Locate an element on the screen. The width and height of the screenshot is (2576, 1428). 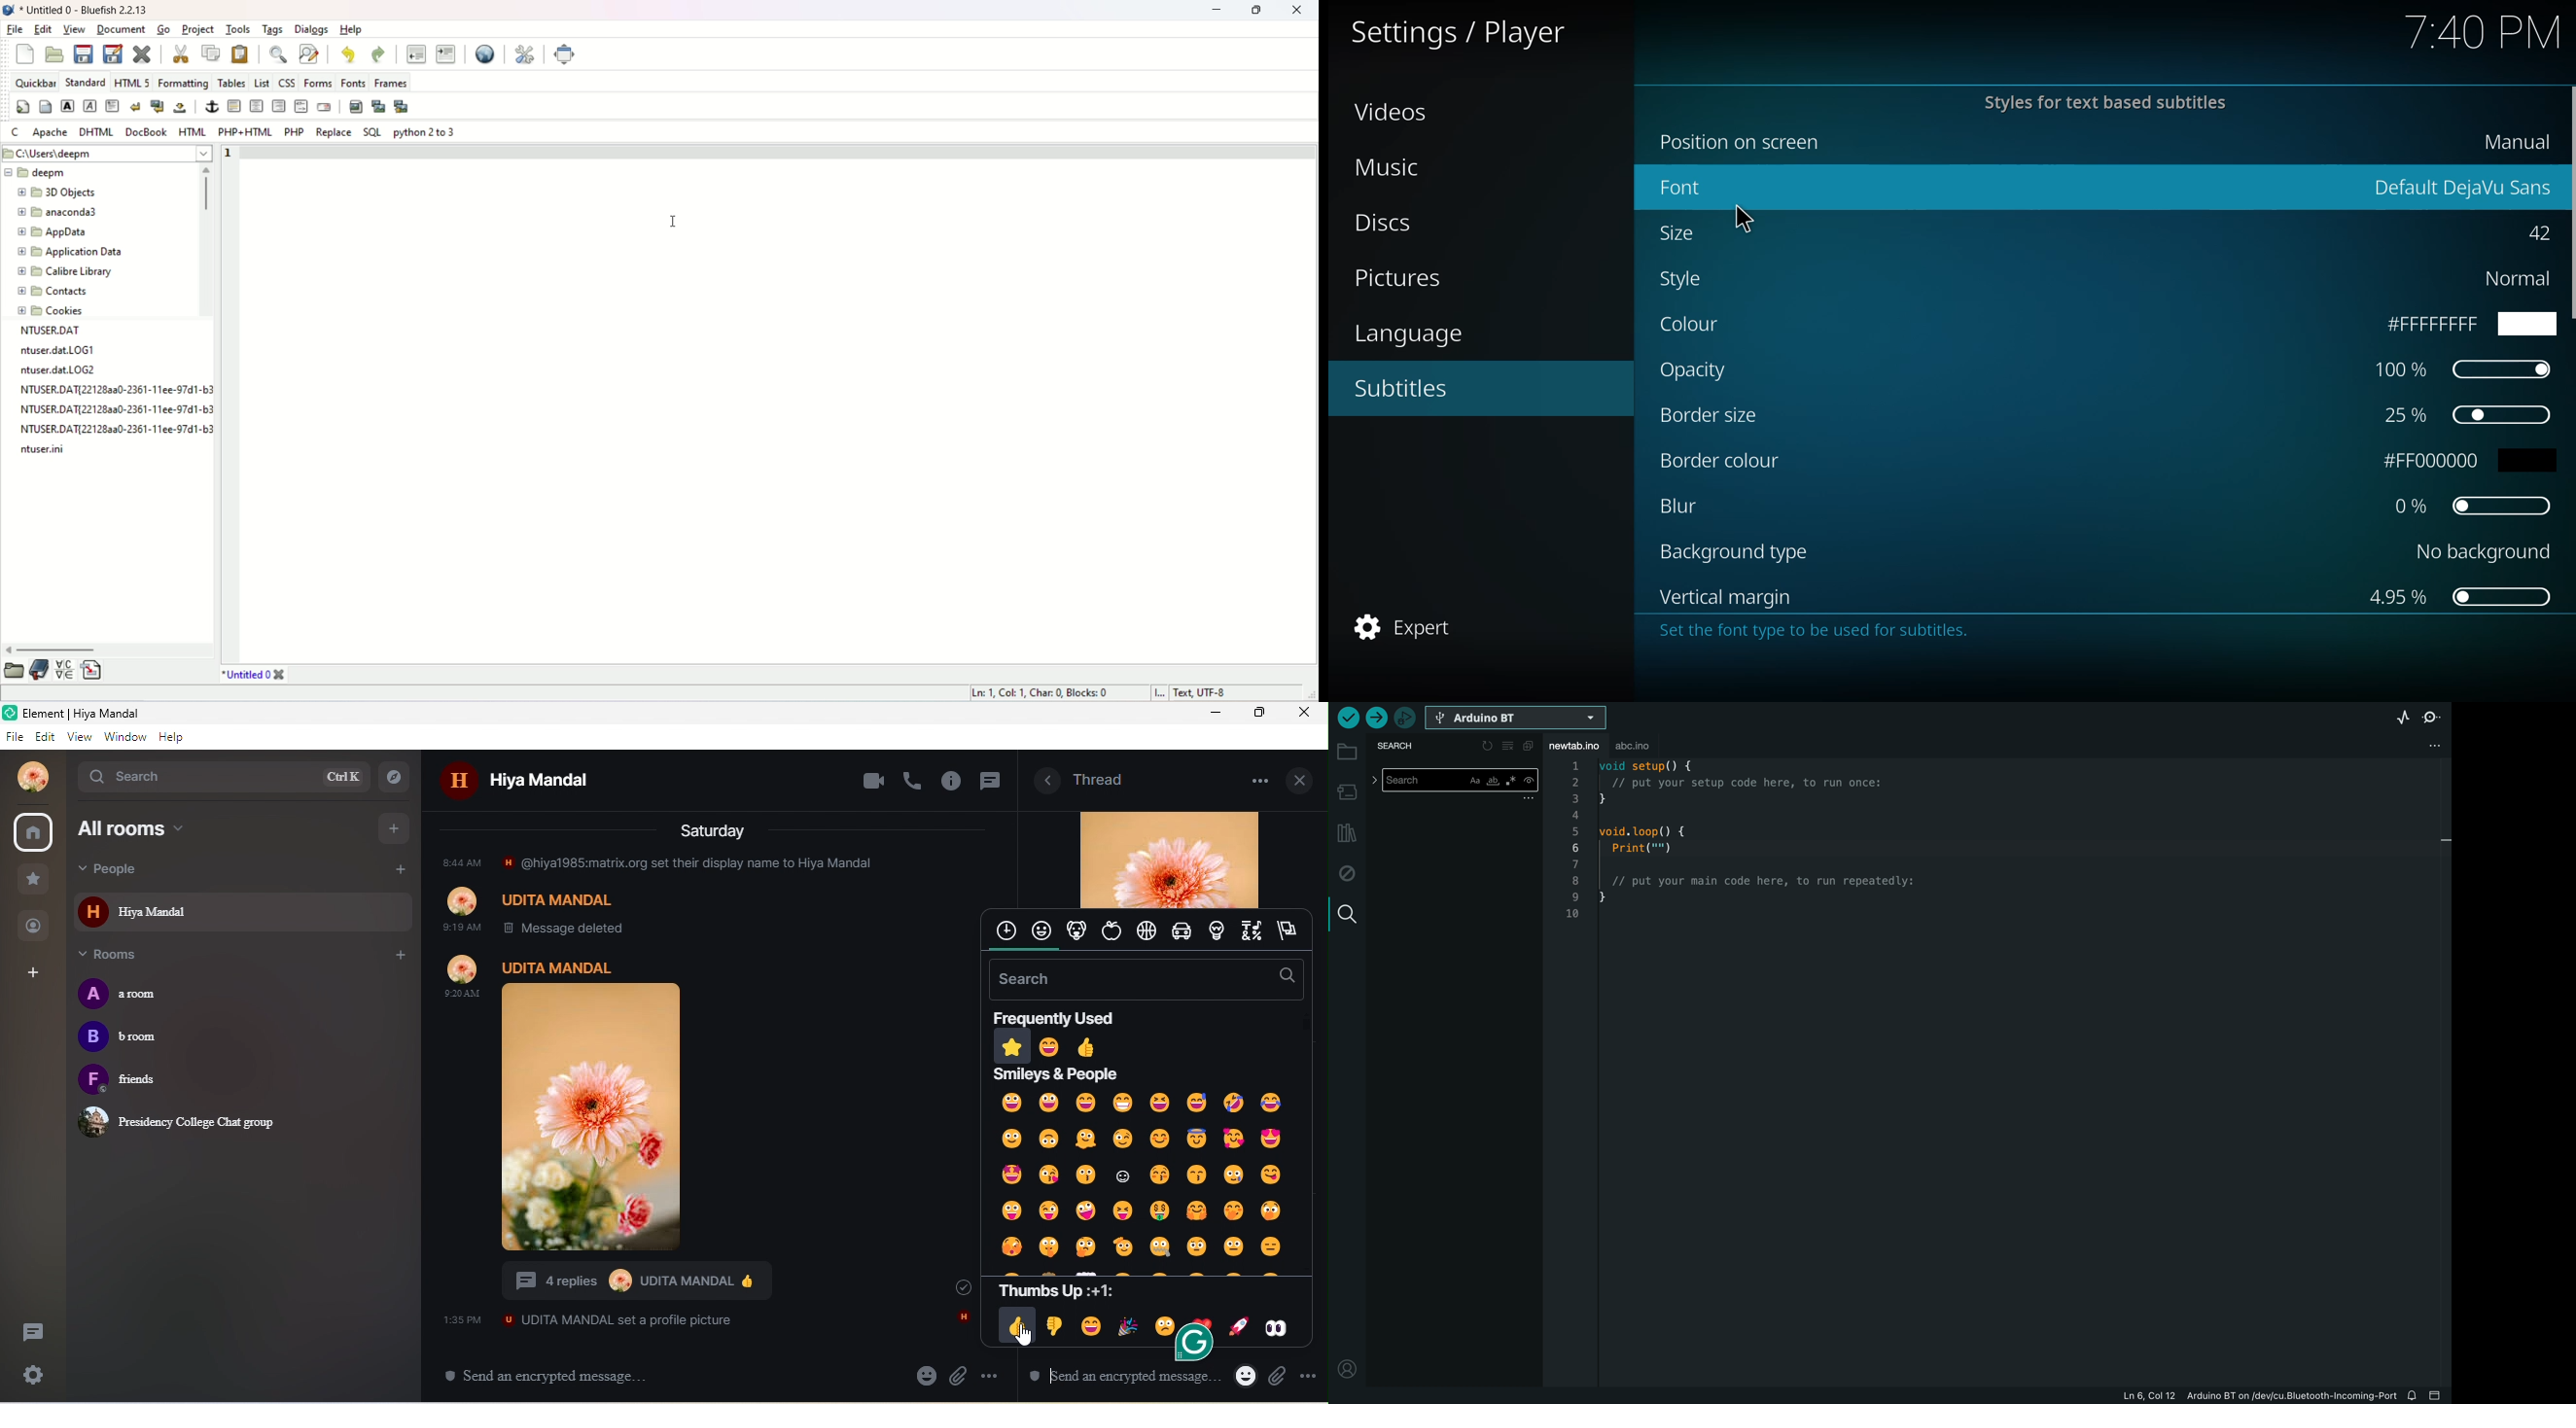
style is located at coordinates (1686, 279).